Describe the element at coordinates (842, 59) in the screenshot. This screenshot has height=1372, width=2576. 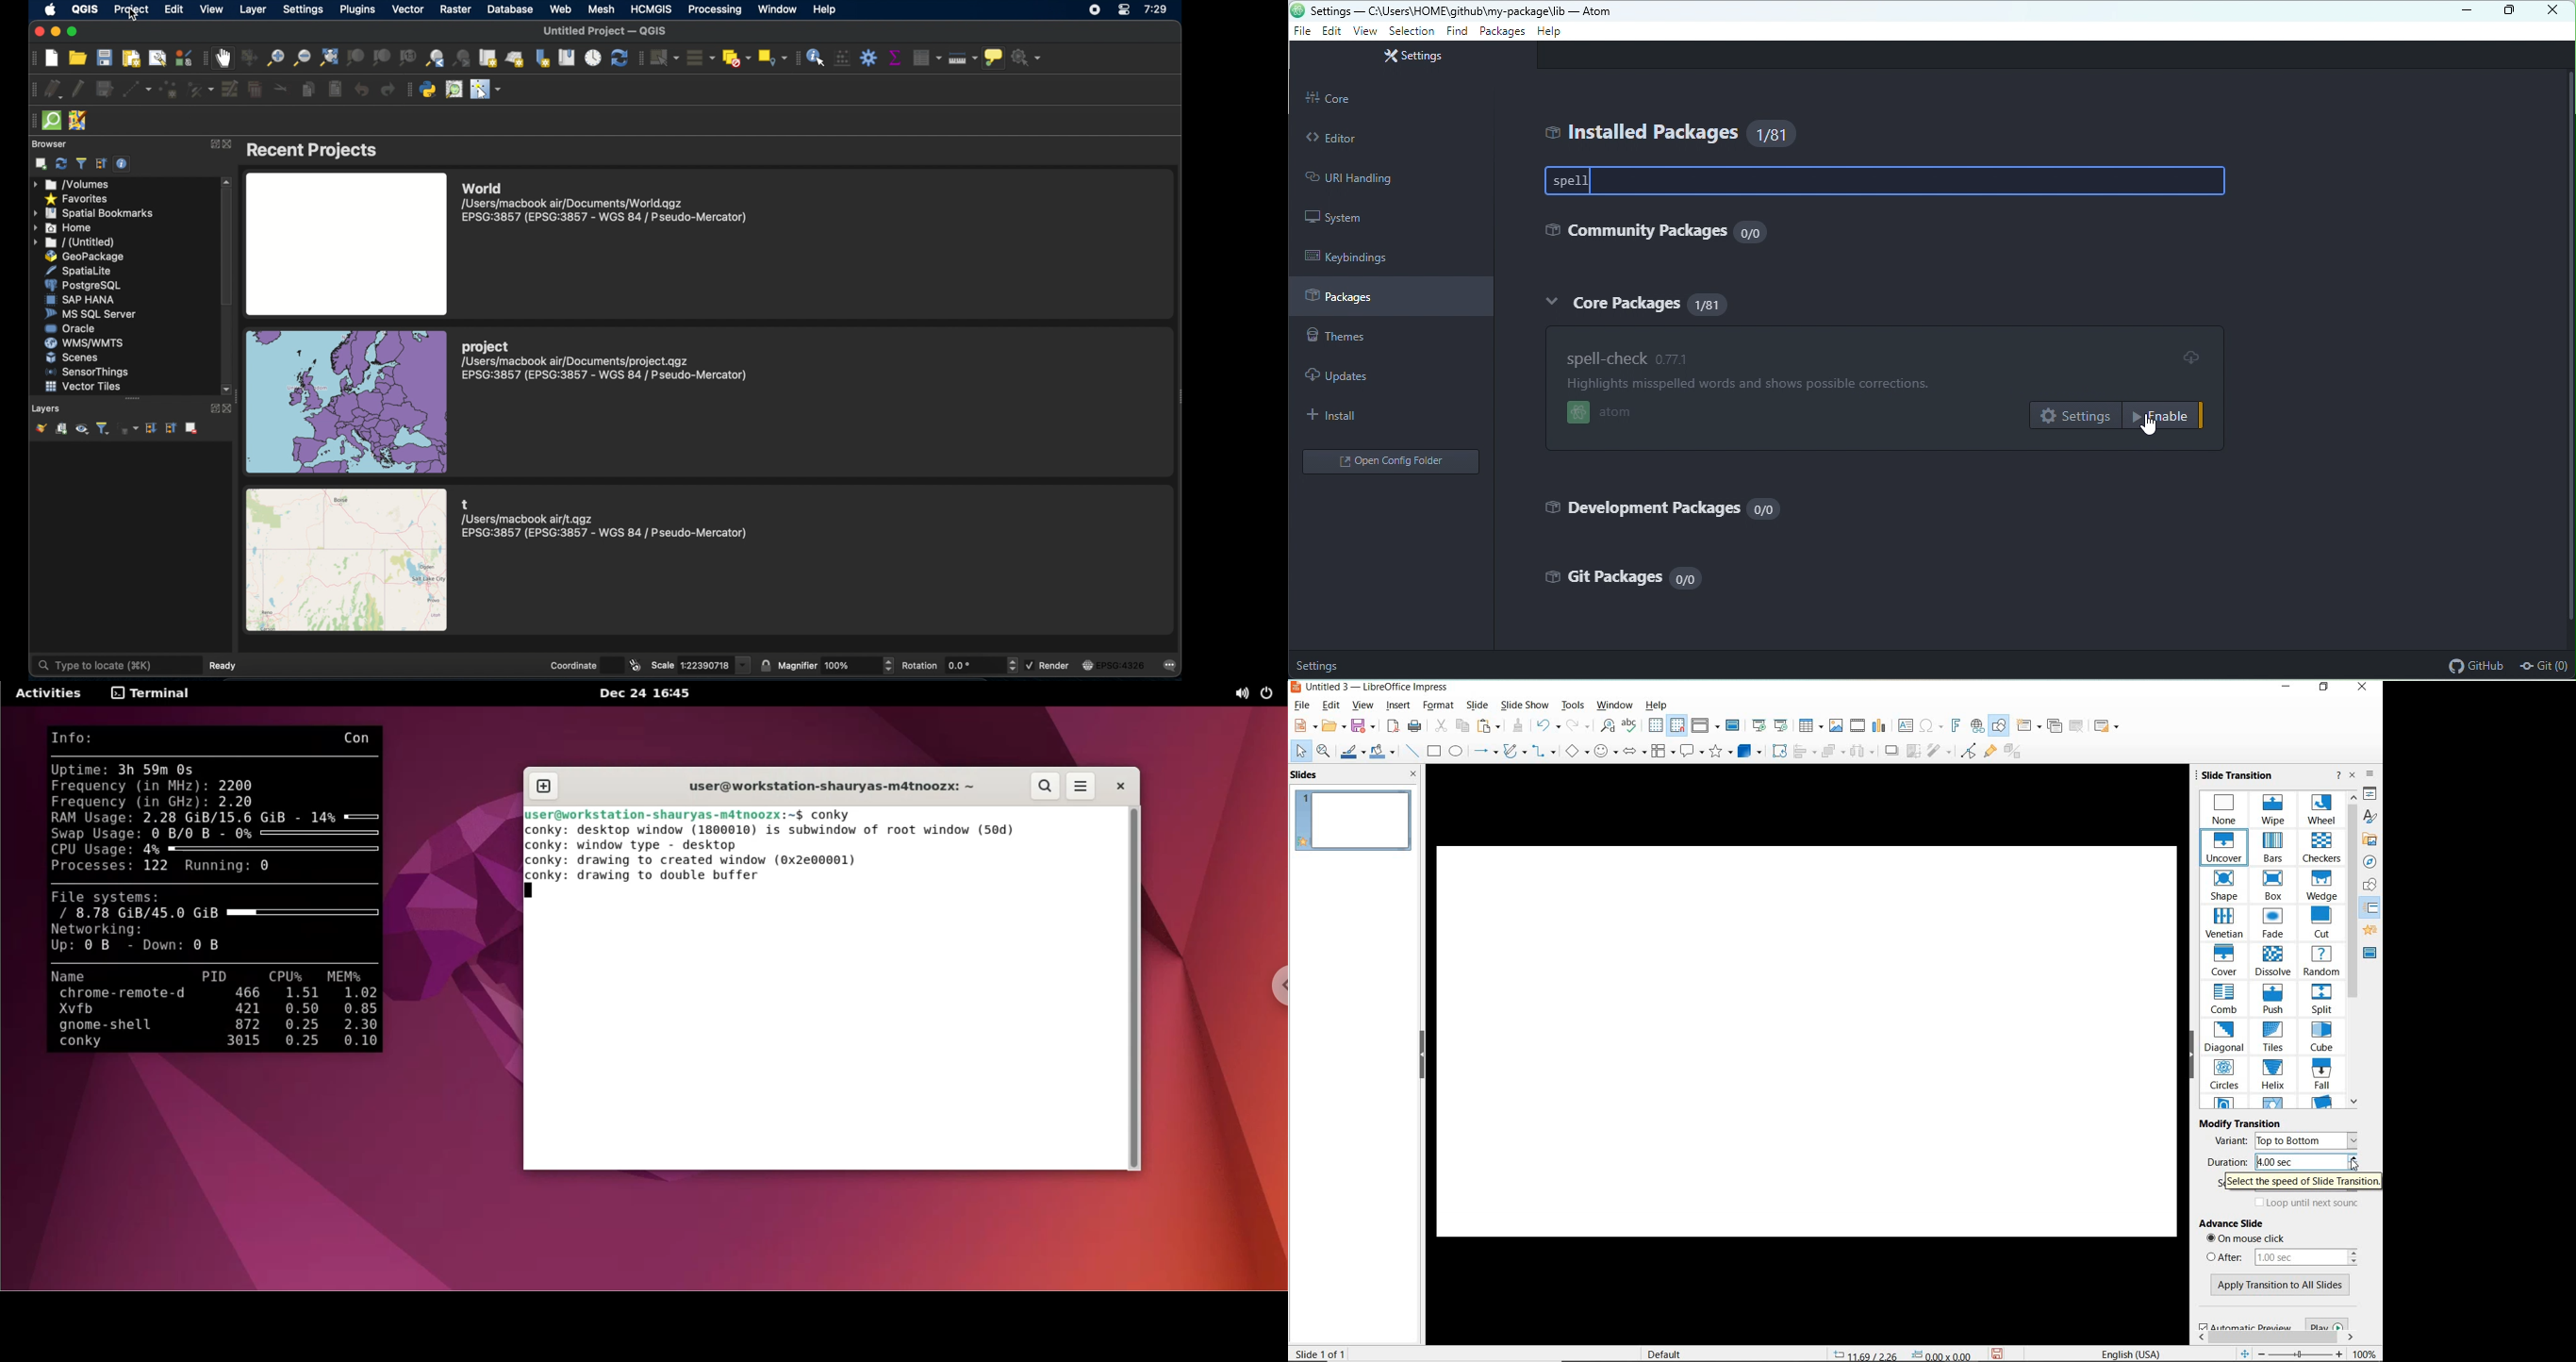
I see `open field calculator` at that location.